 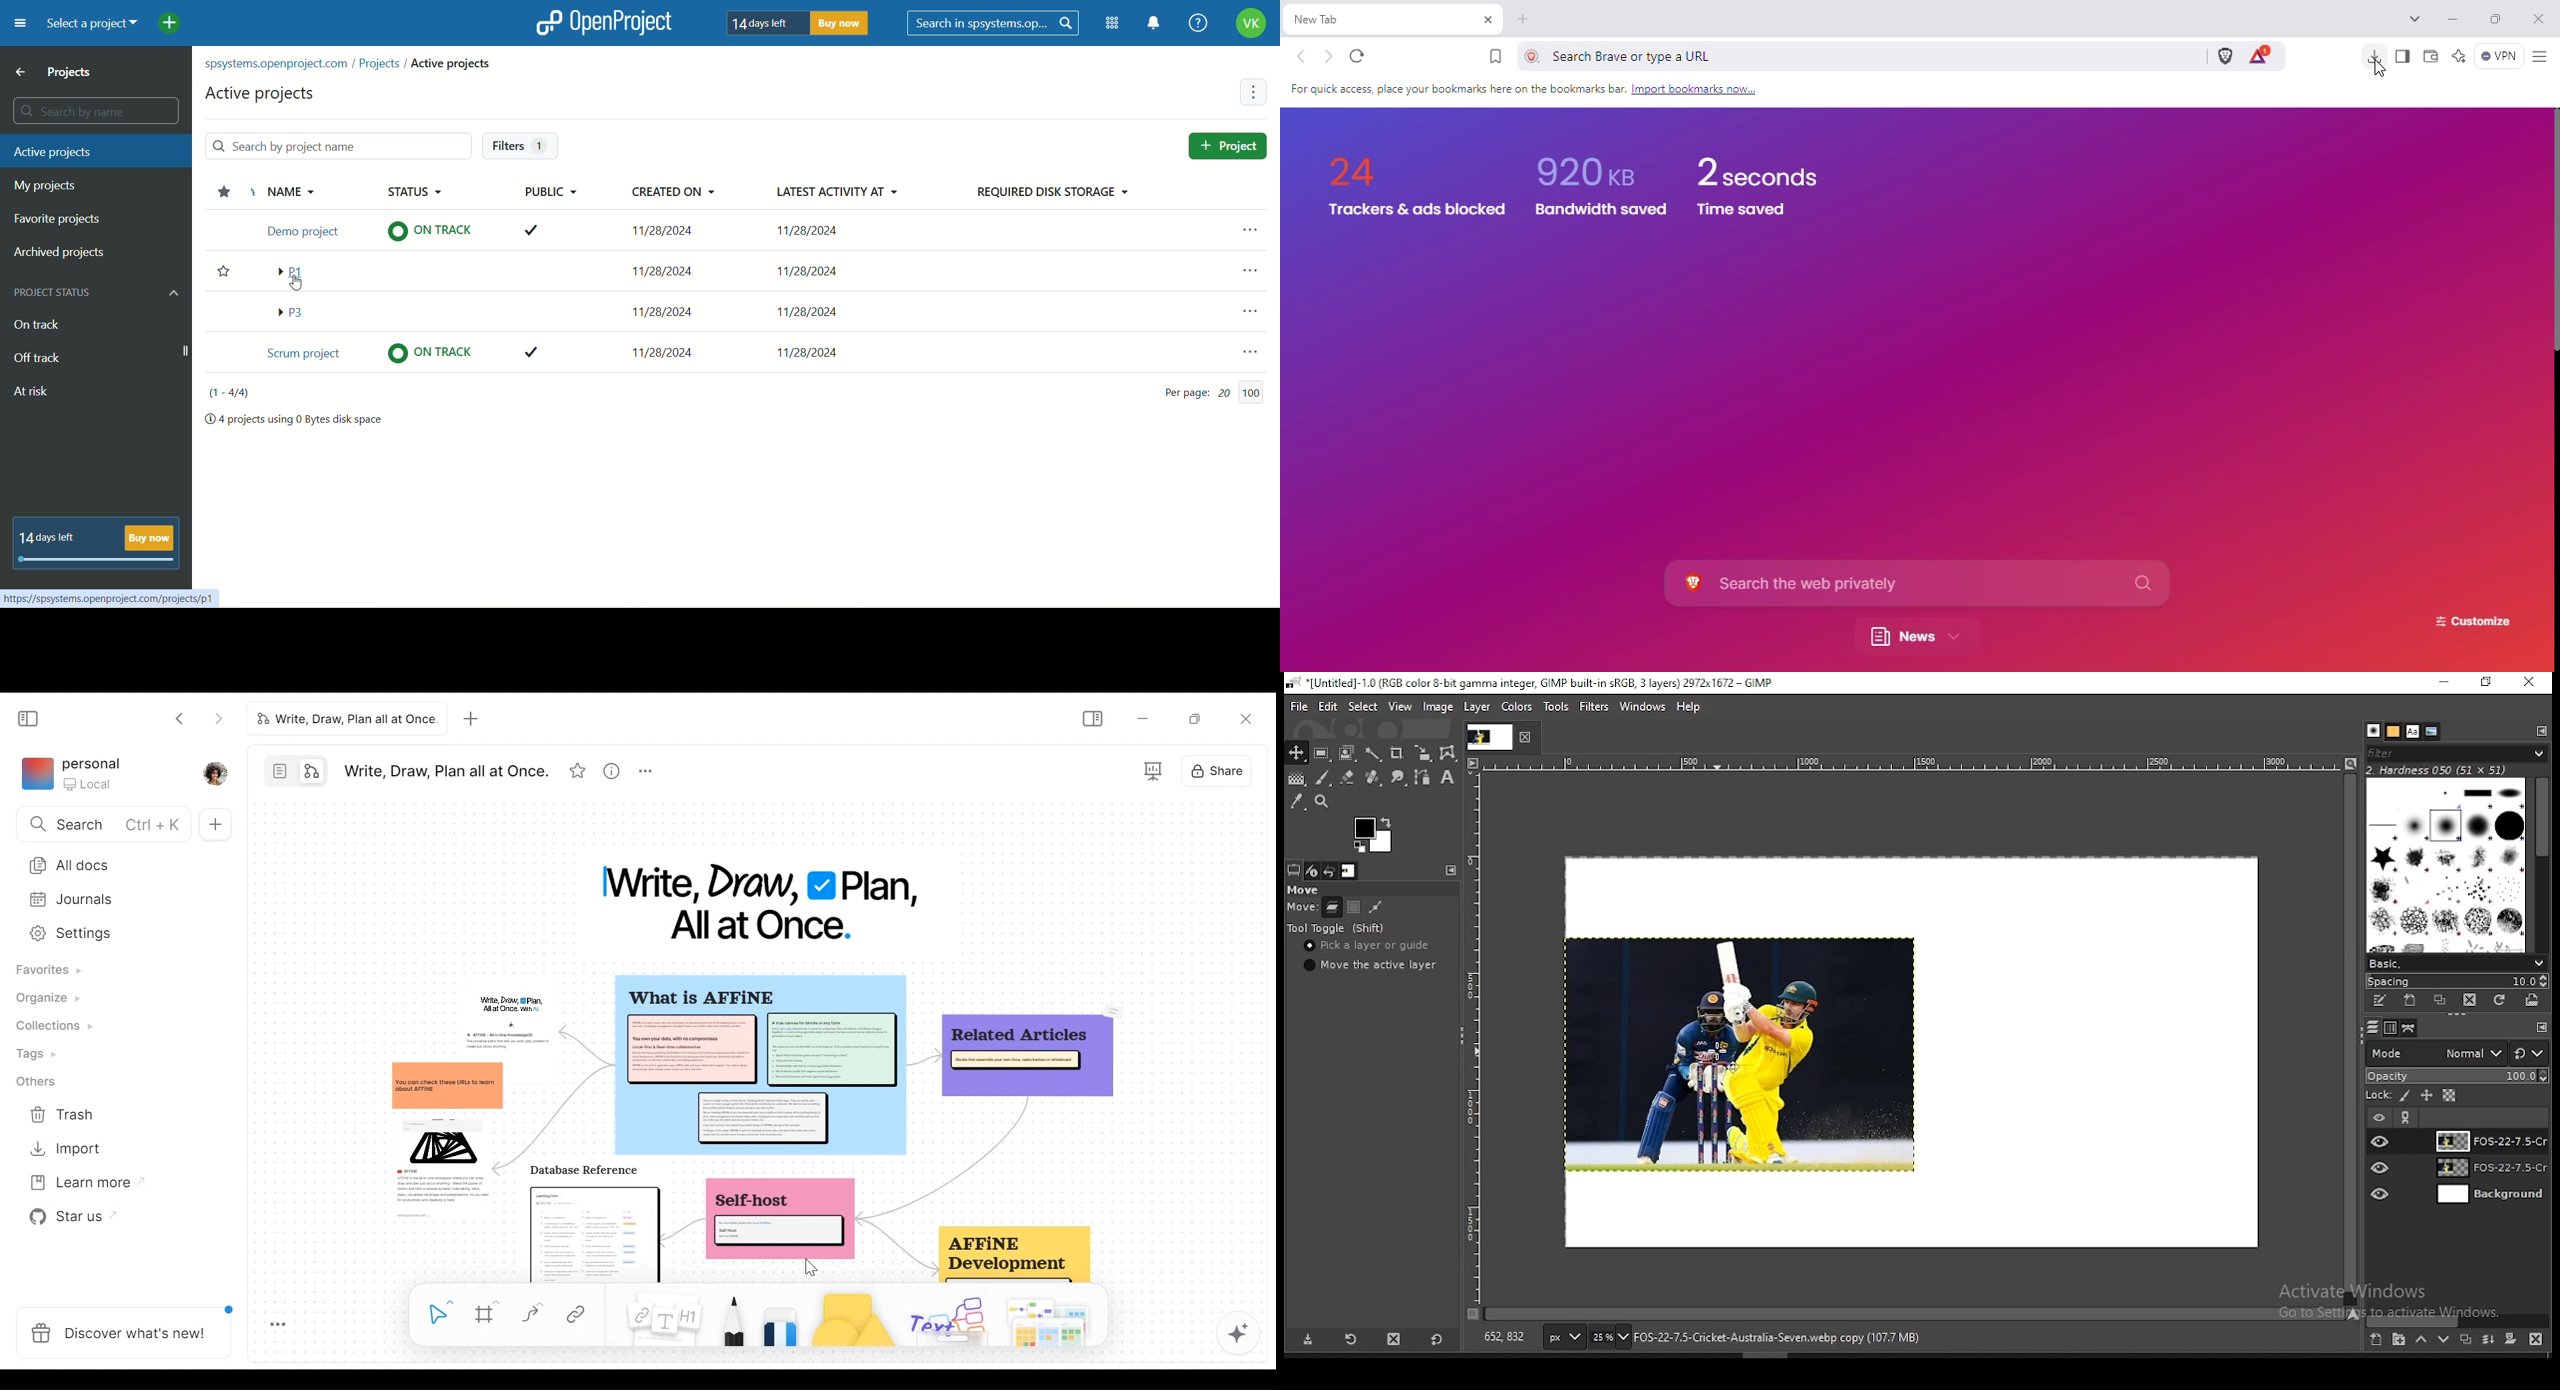 What do you see at coordinates (1446, 779) in the screenshot?
I see `text tool` at bounding box center [1446, 779].